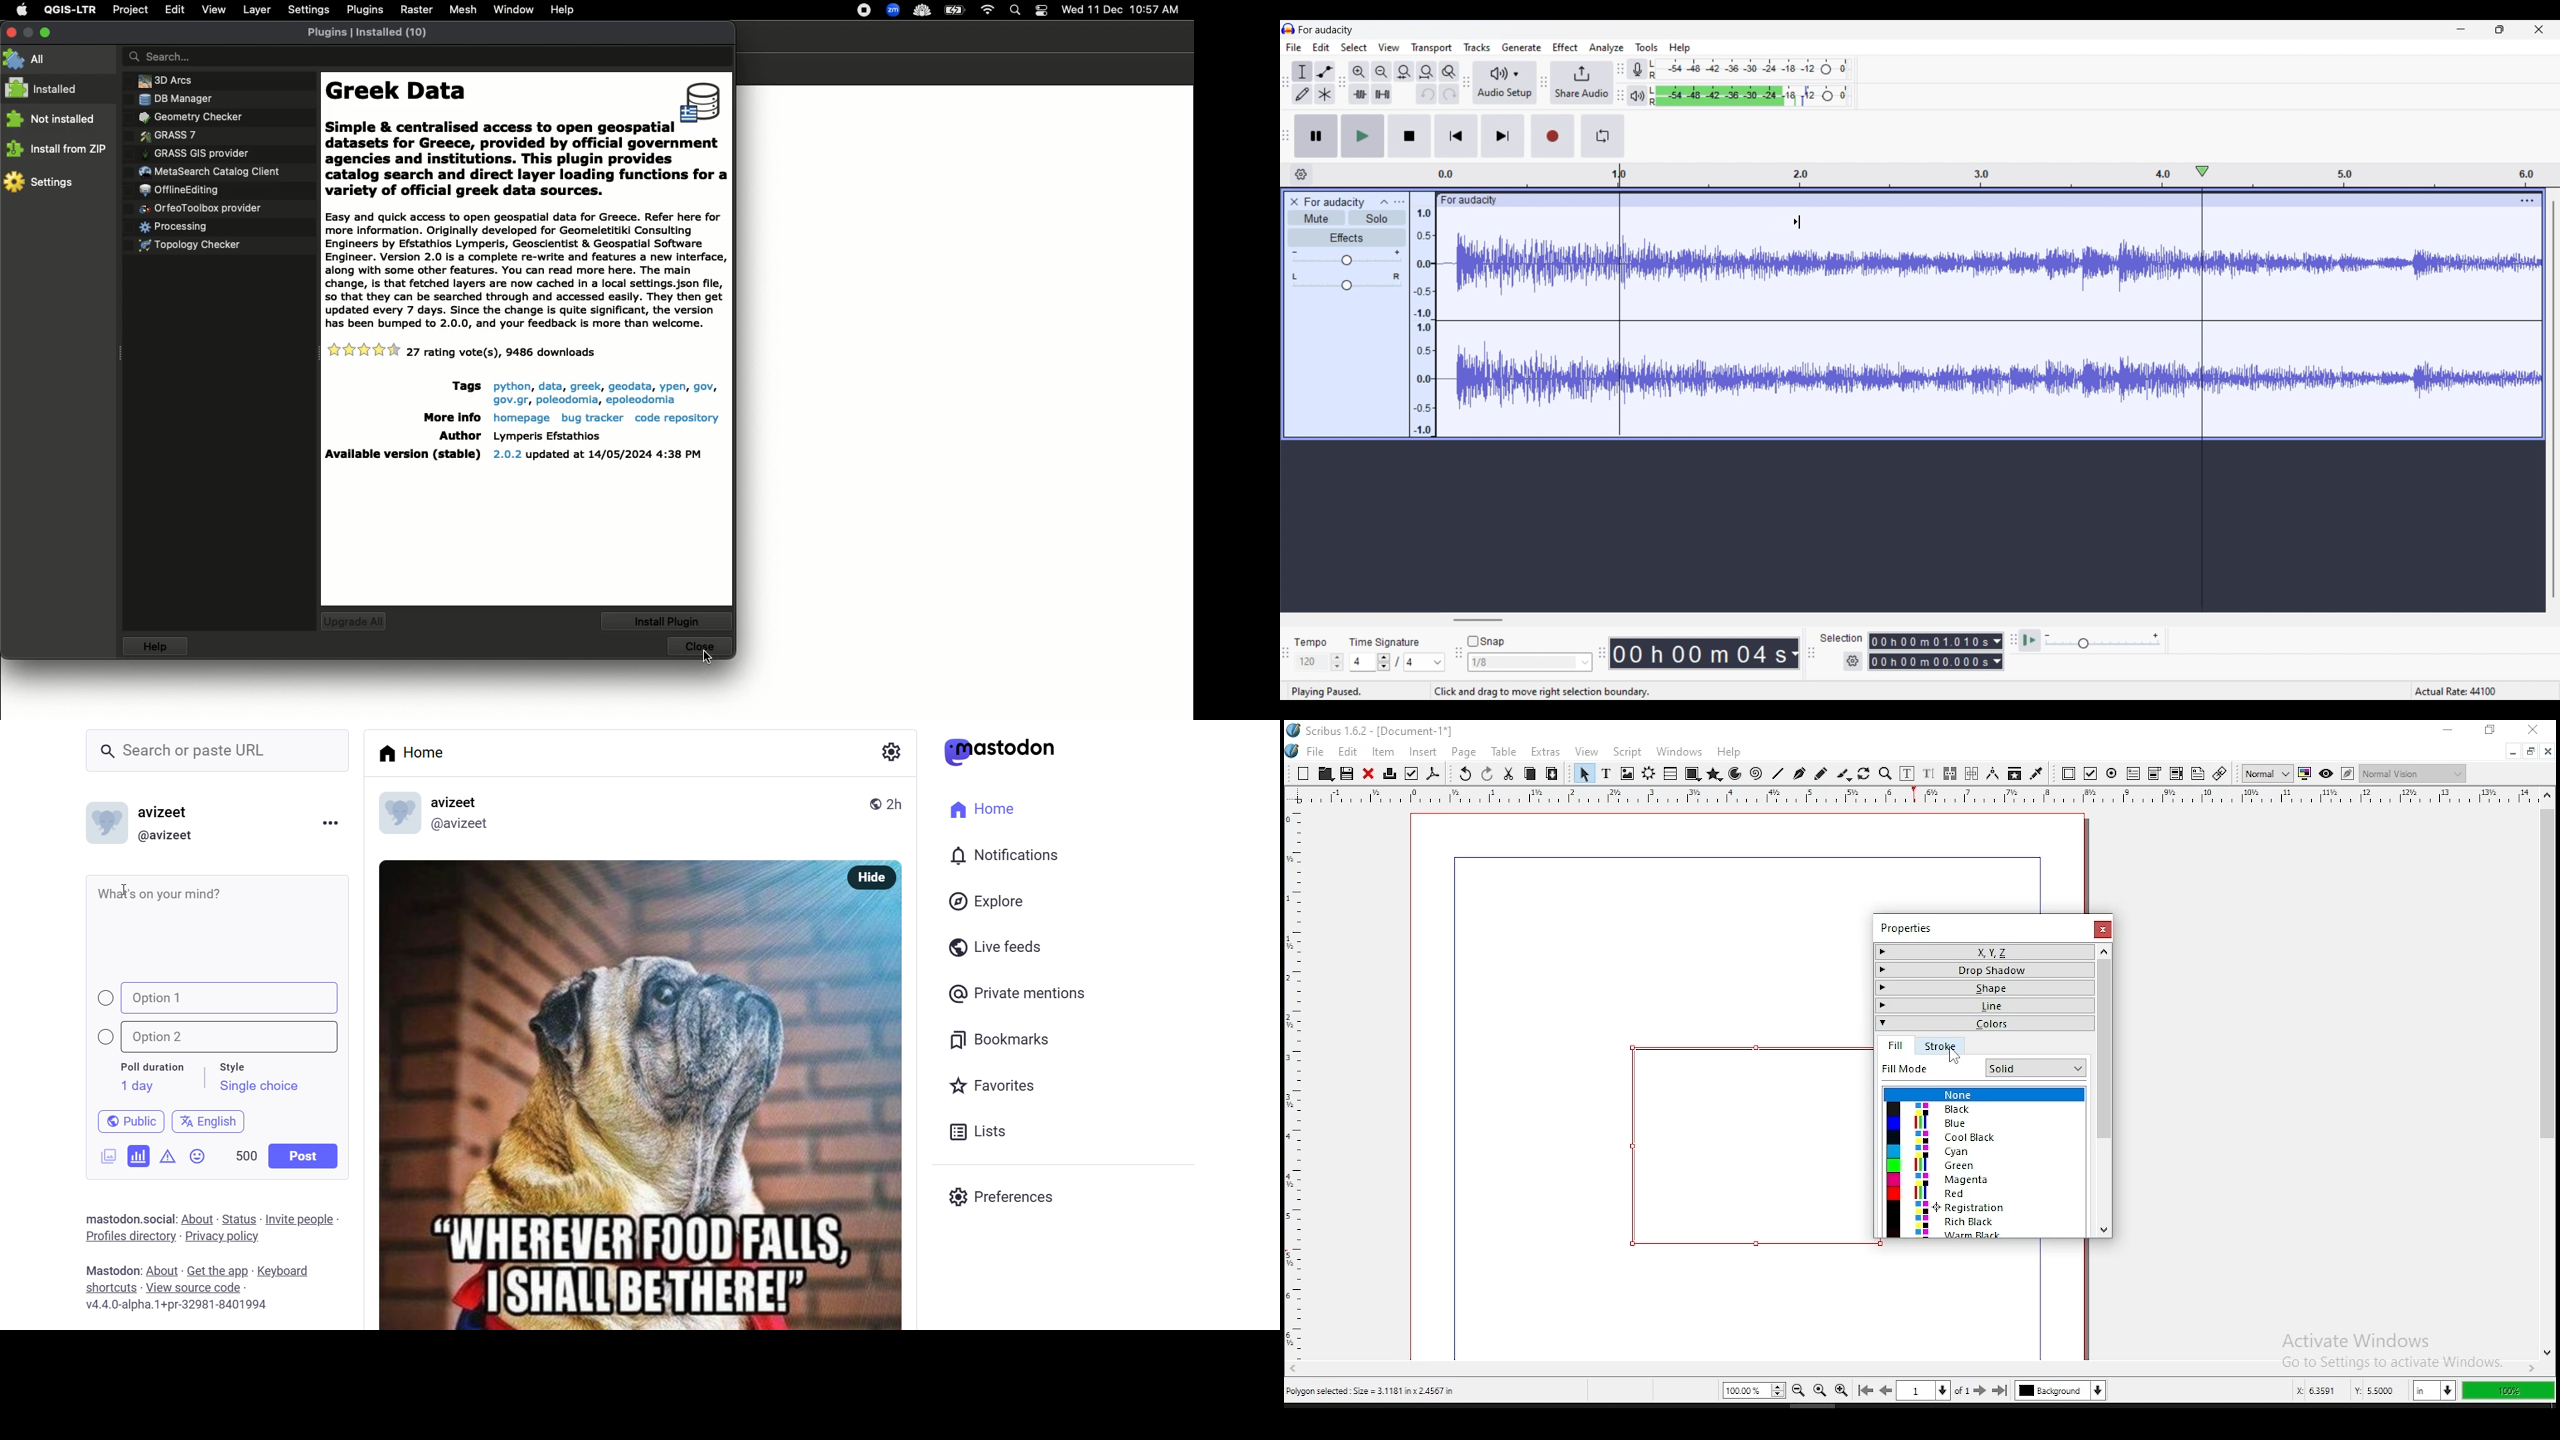 This screenshot has width=2576, height=1456. I want to click on Vertical slide bar, so click(2553, 399).